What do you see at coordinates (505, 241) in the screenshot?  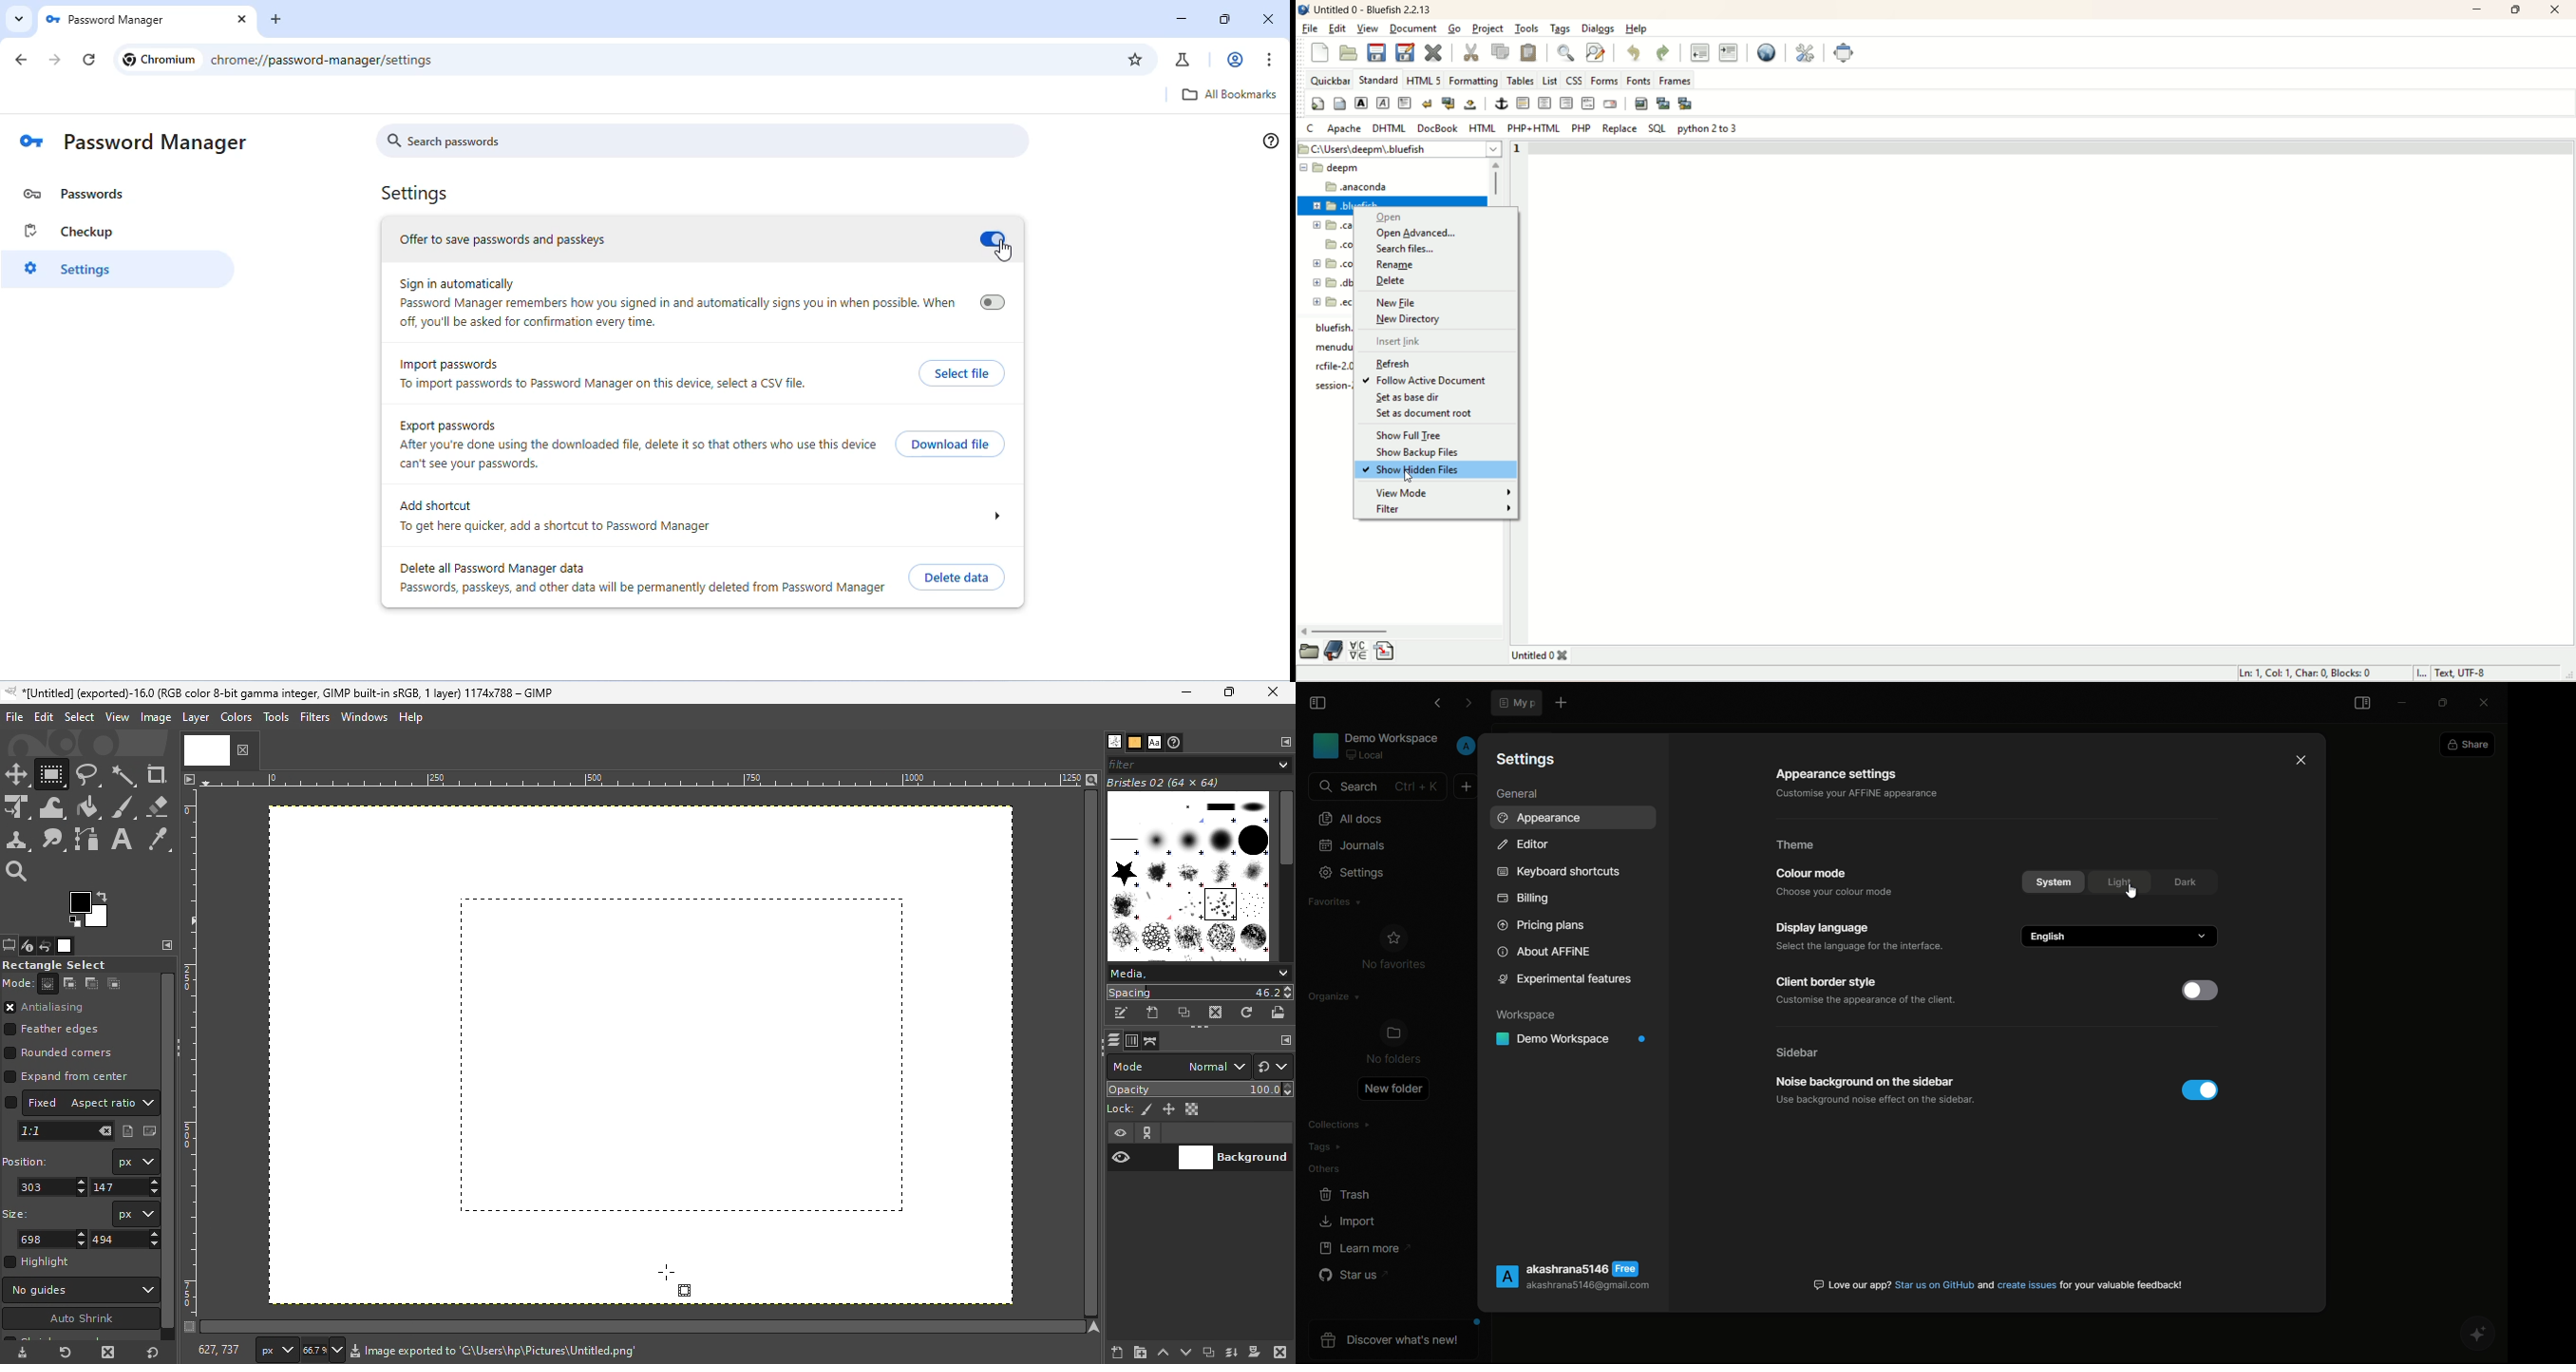 I see `offer to save password and passkeys` at bounding box center [505, 241].